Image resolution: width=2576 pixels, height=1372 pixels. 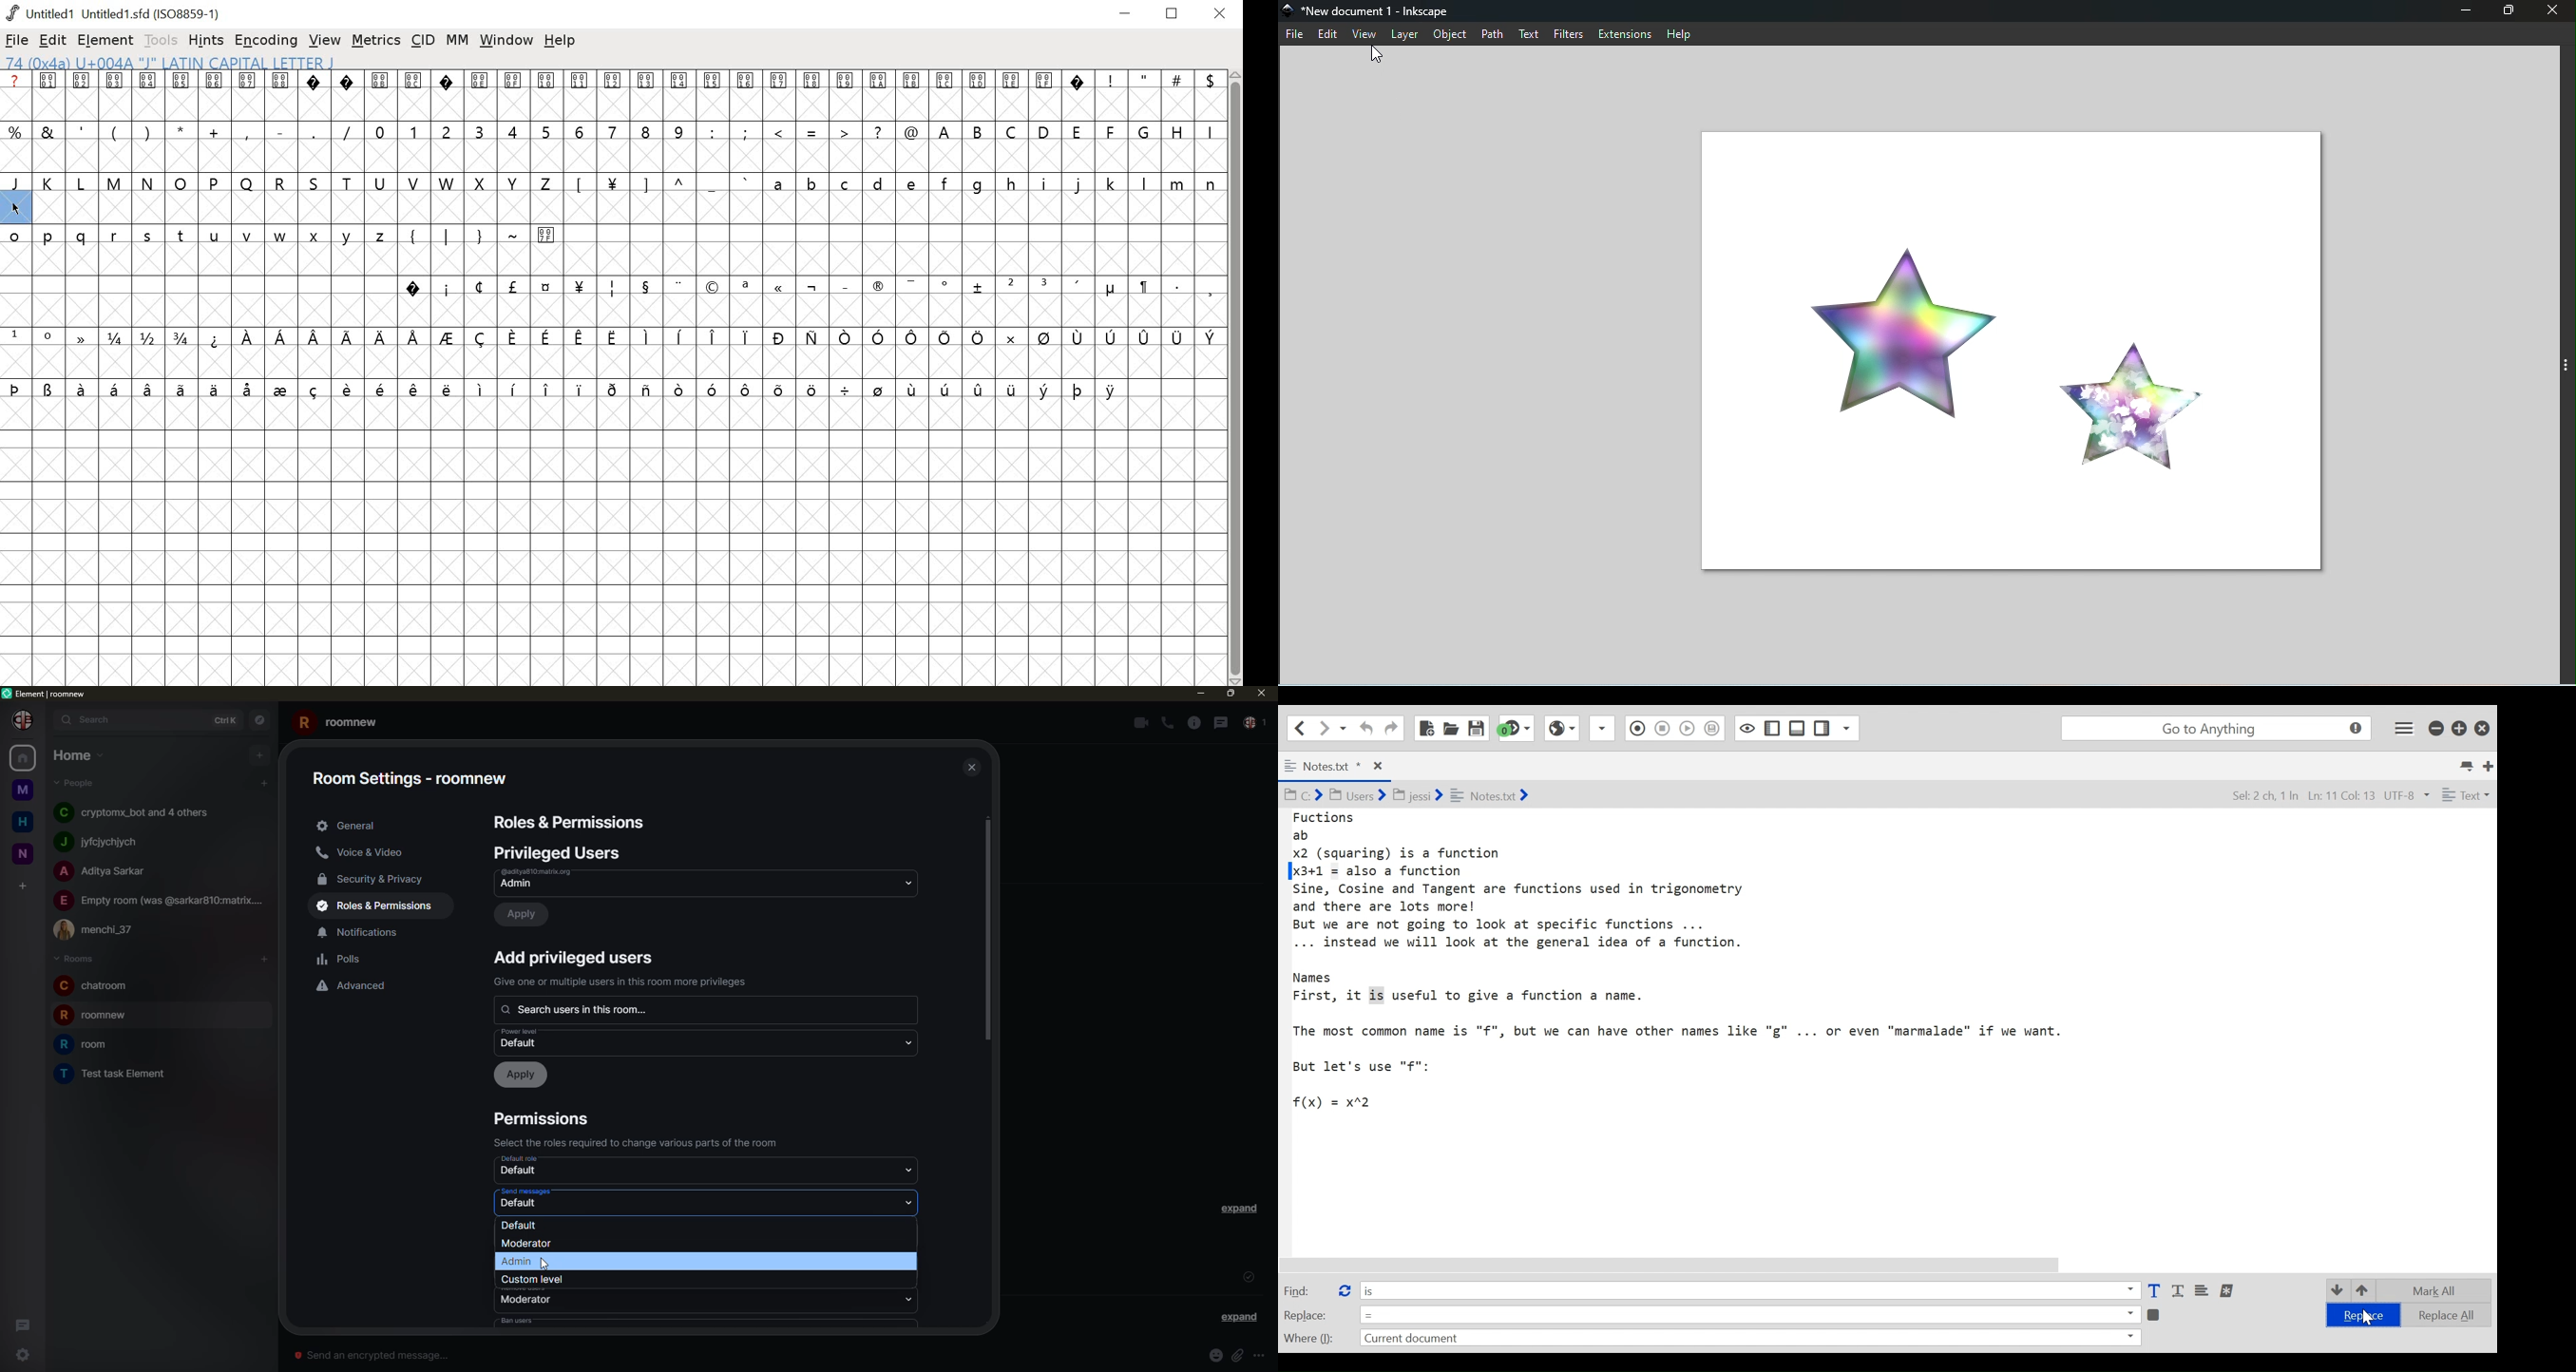 I want to click on search, so click(x=92, y=721).